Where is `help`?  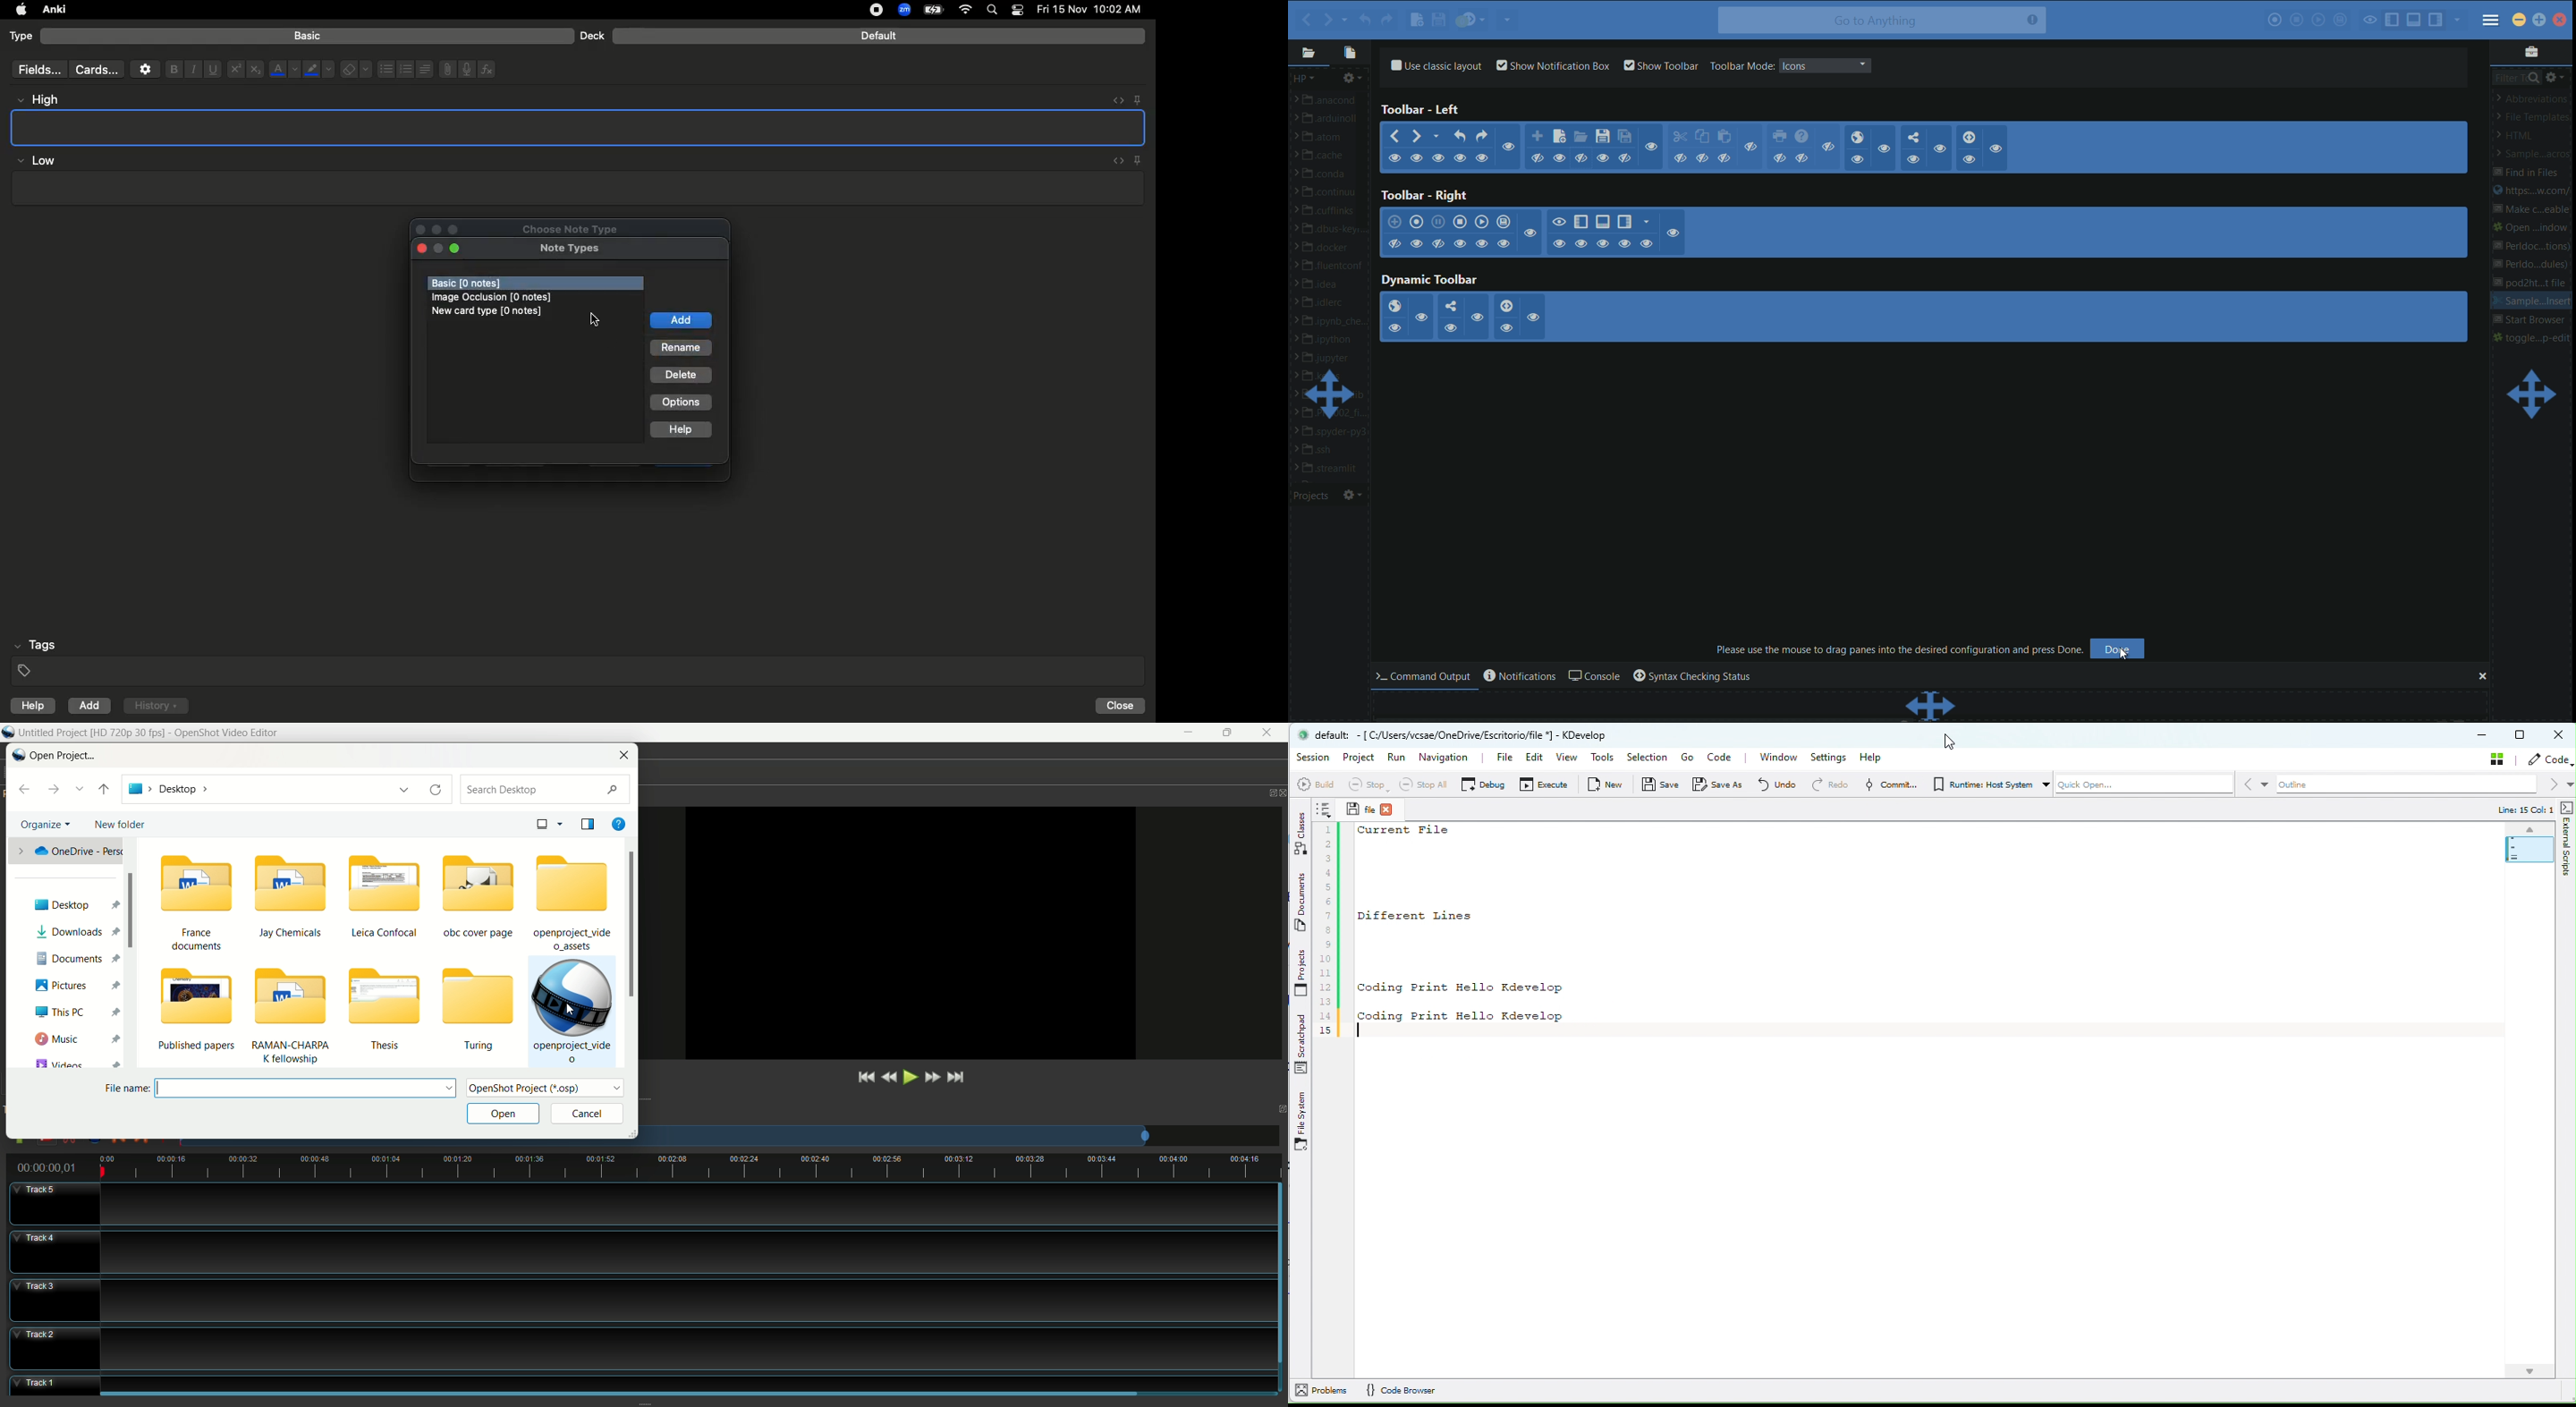 help is located at coordinates (1802, 137).